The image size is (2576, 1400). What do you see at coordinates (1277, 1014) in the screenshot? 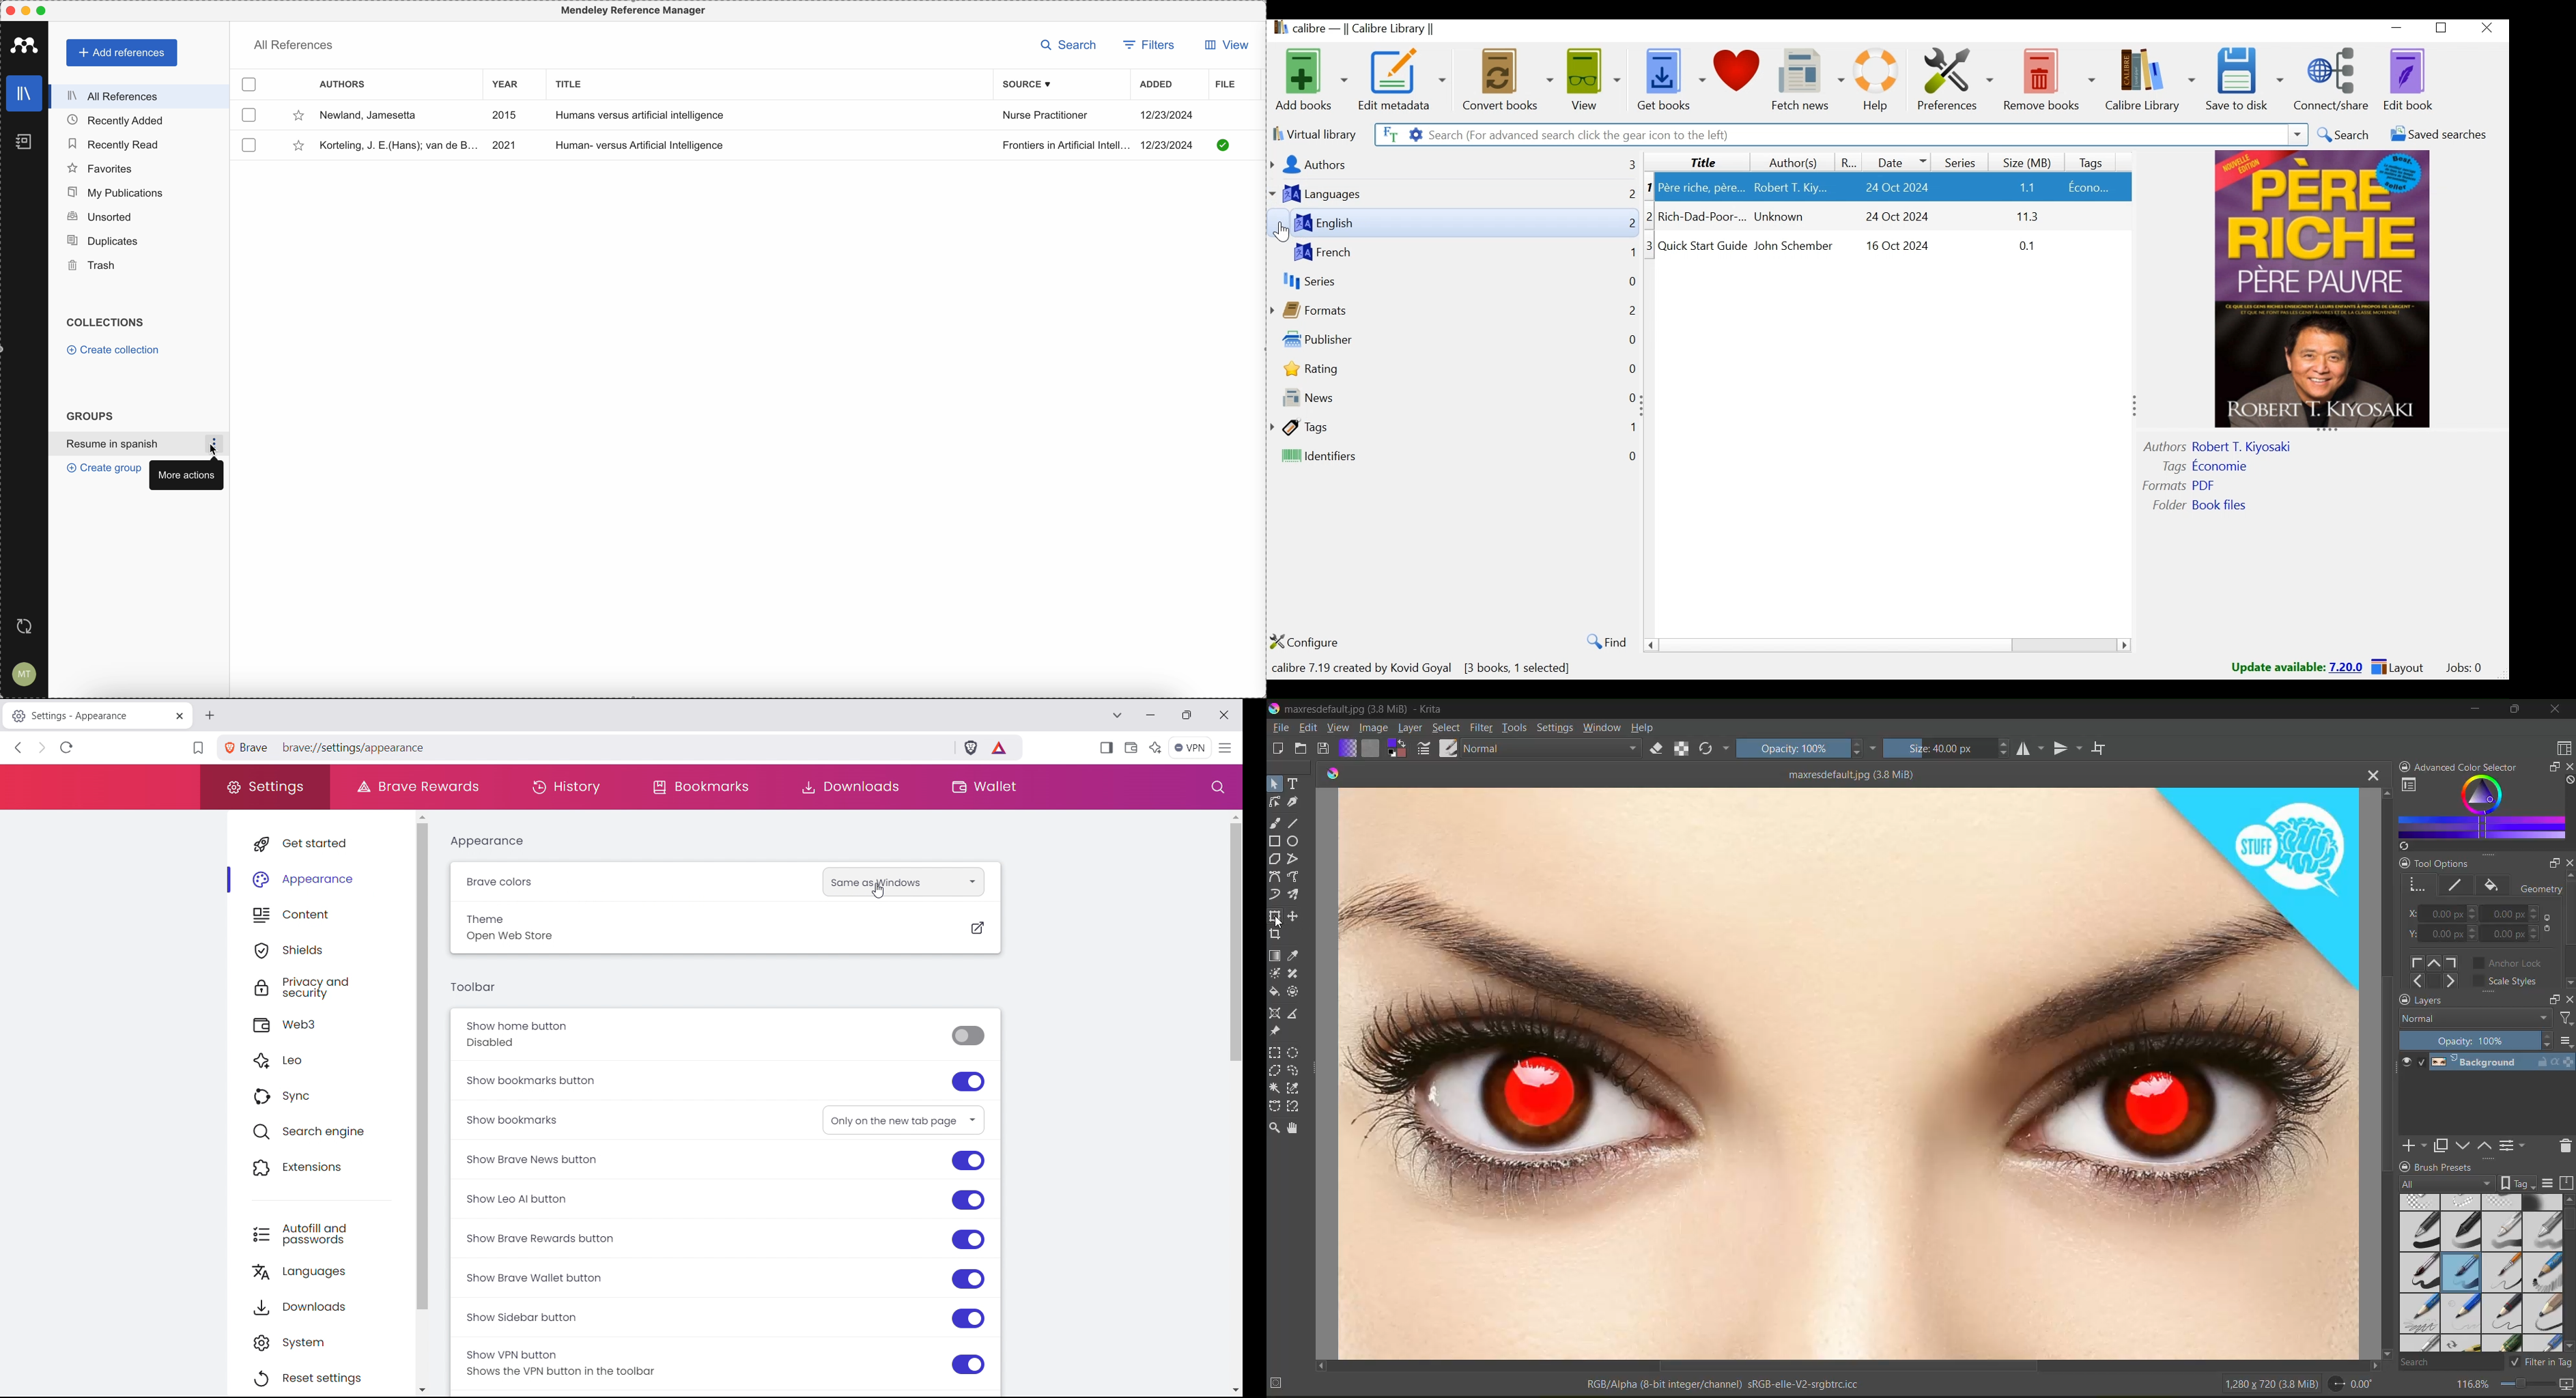
I see `tool` at bounding box center [1277, 1014].